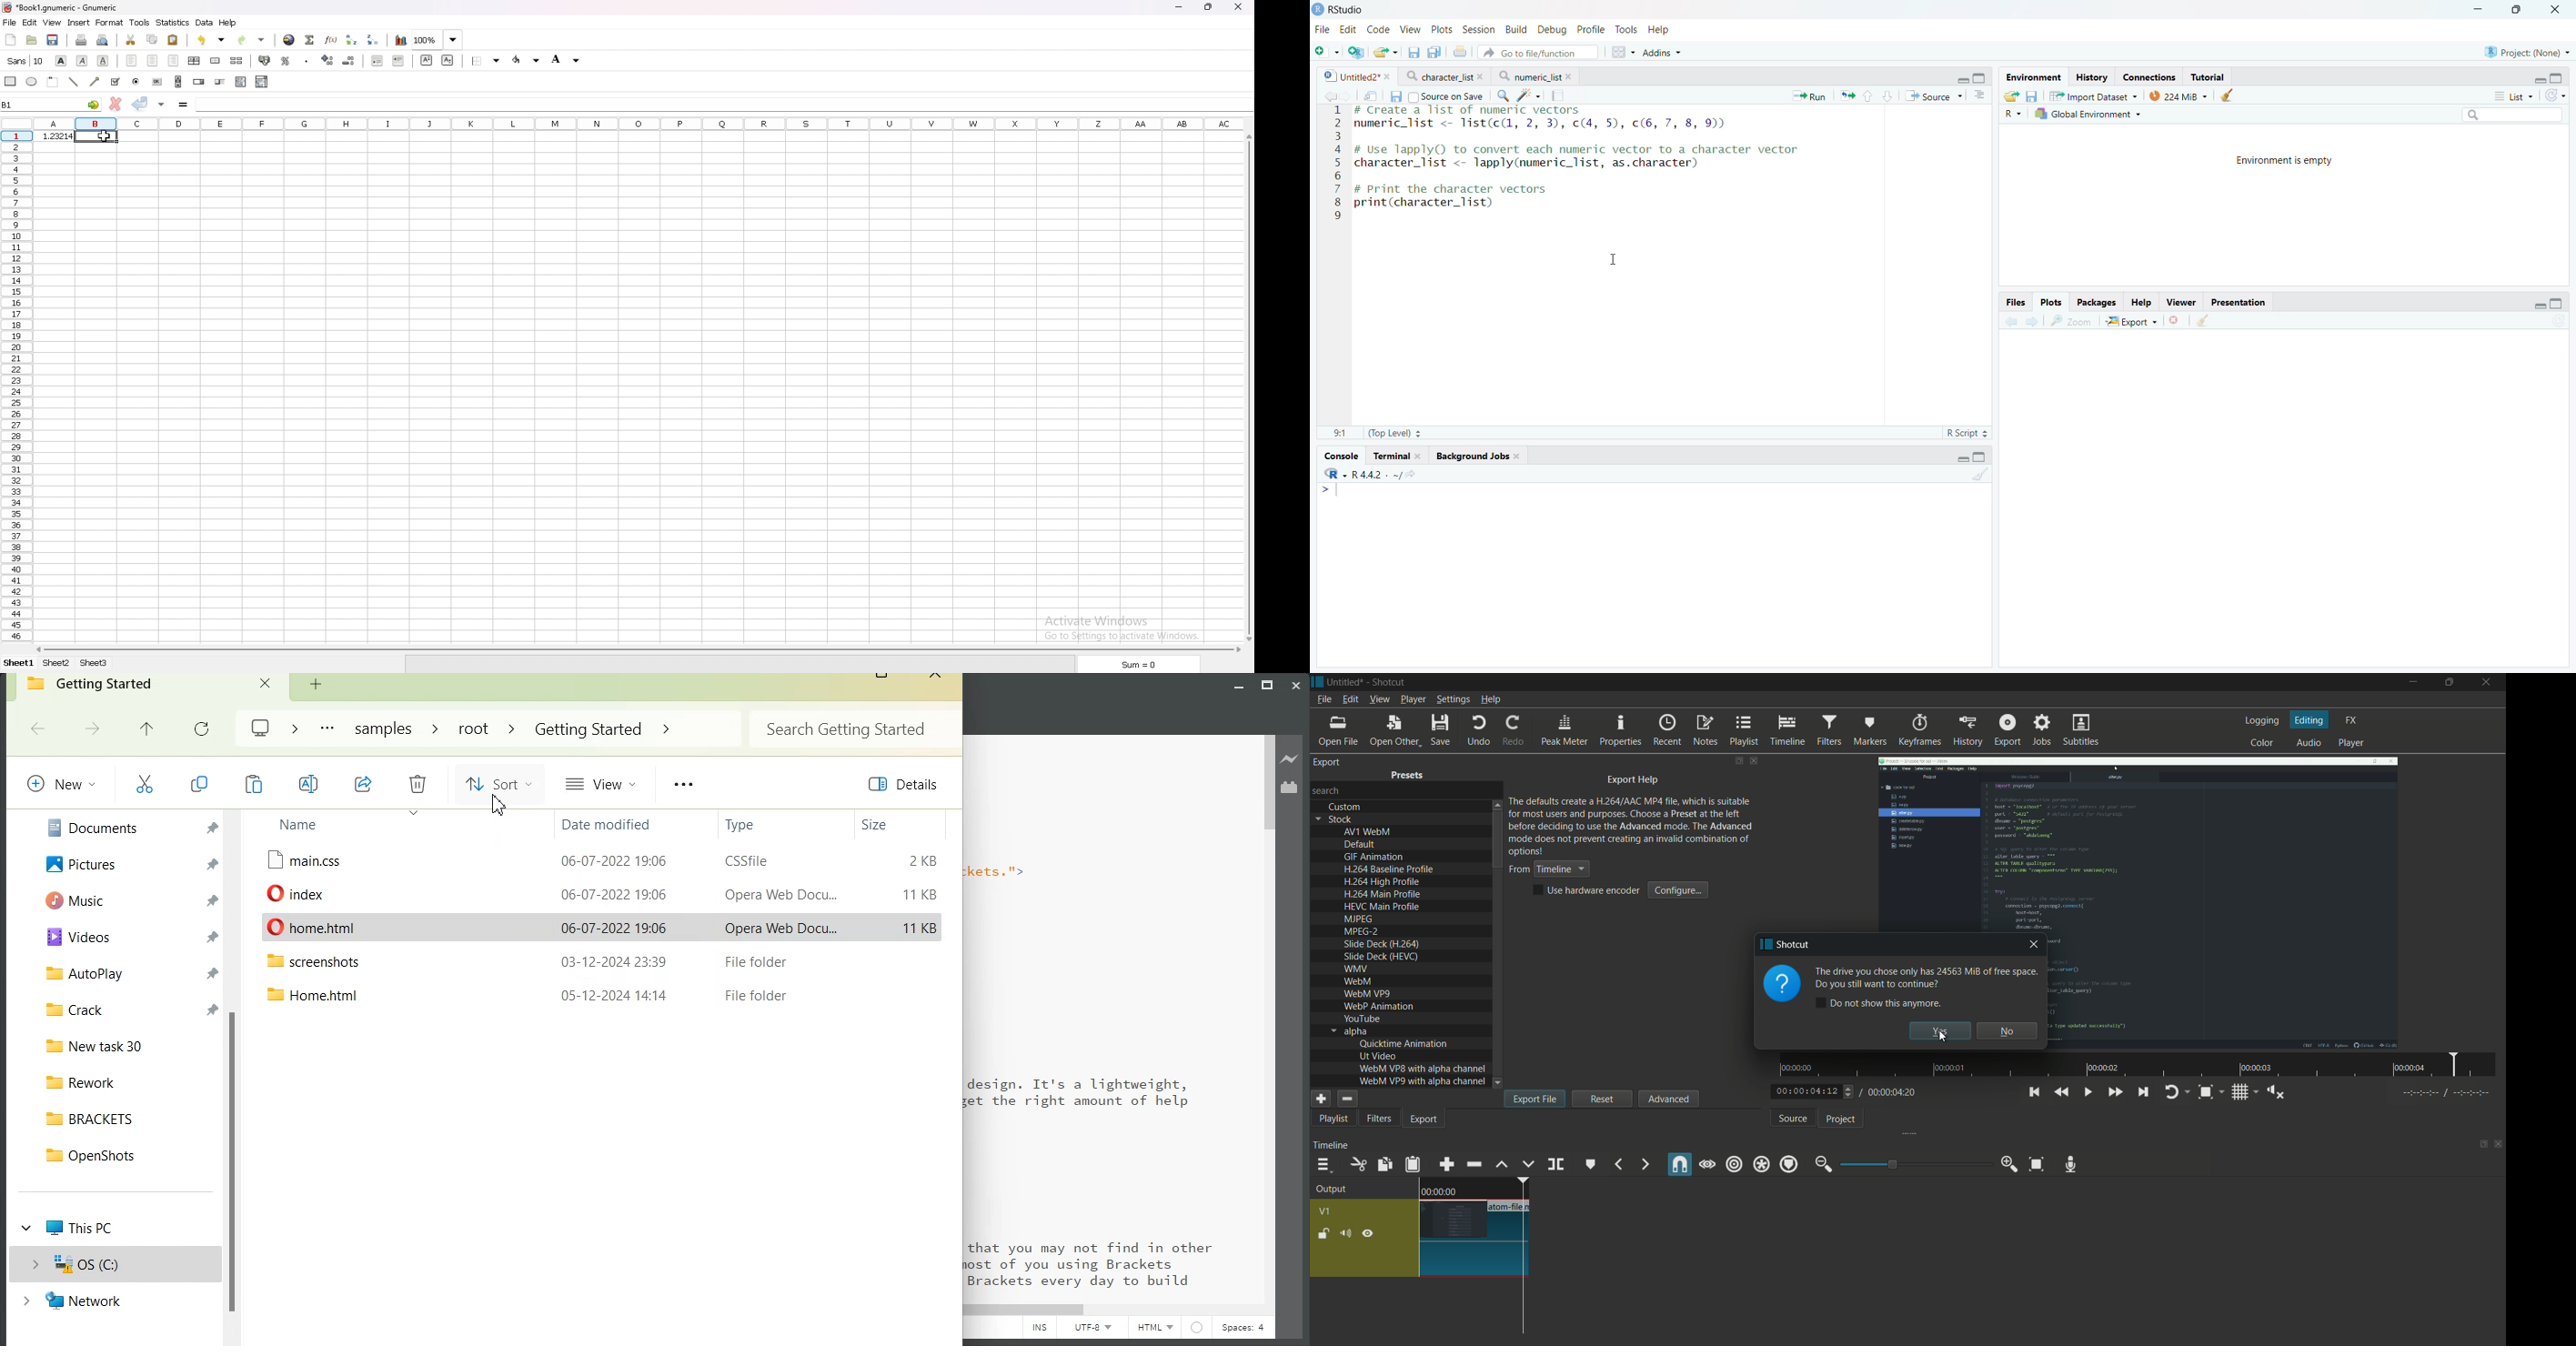  I want to click on h.264 baseline profile, so click(1391, 869).